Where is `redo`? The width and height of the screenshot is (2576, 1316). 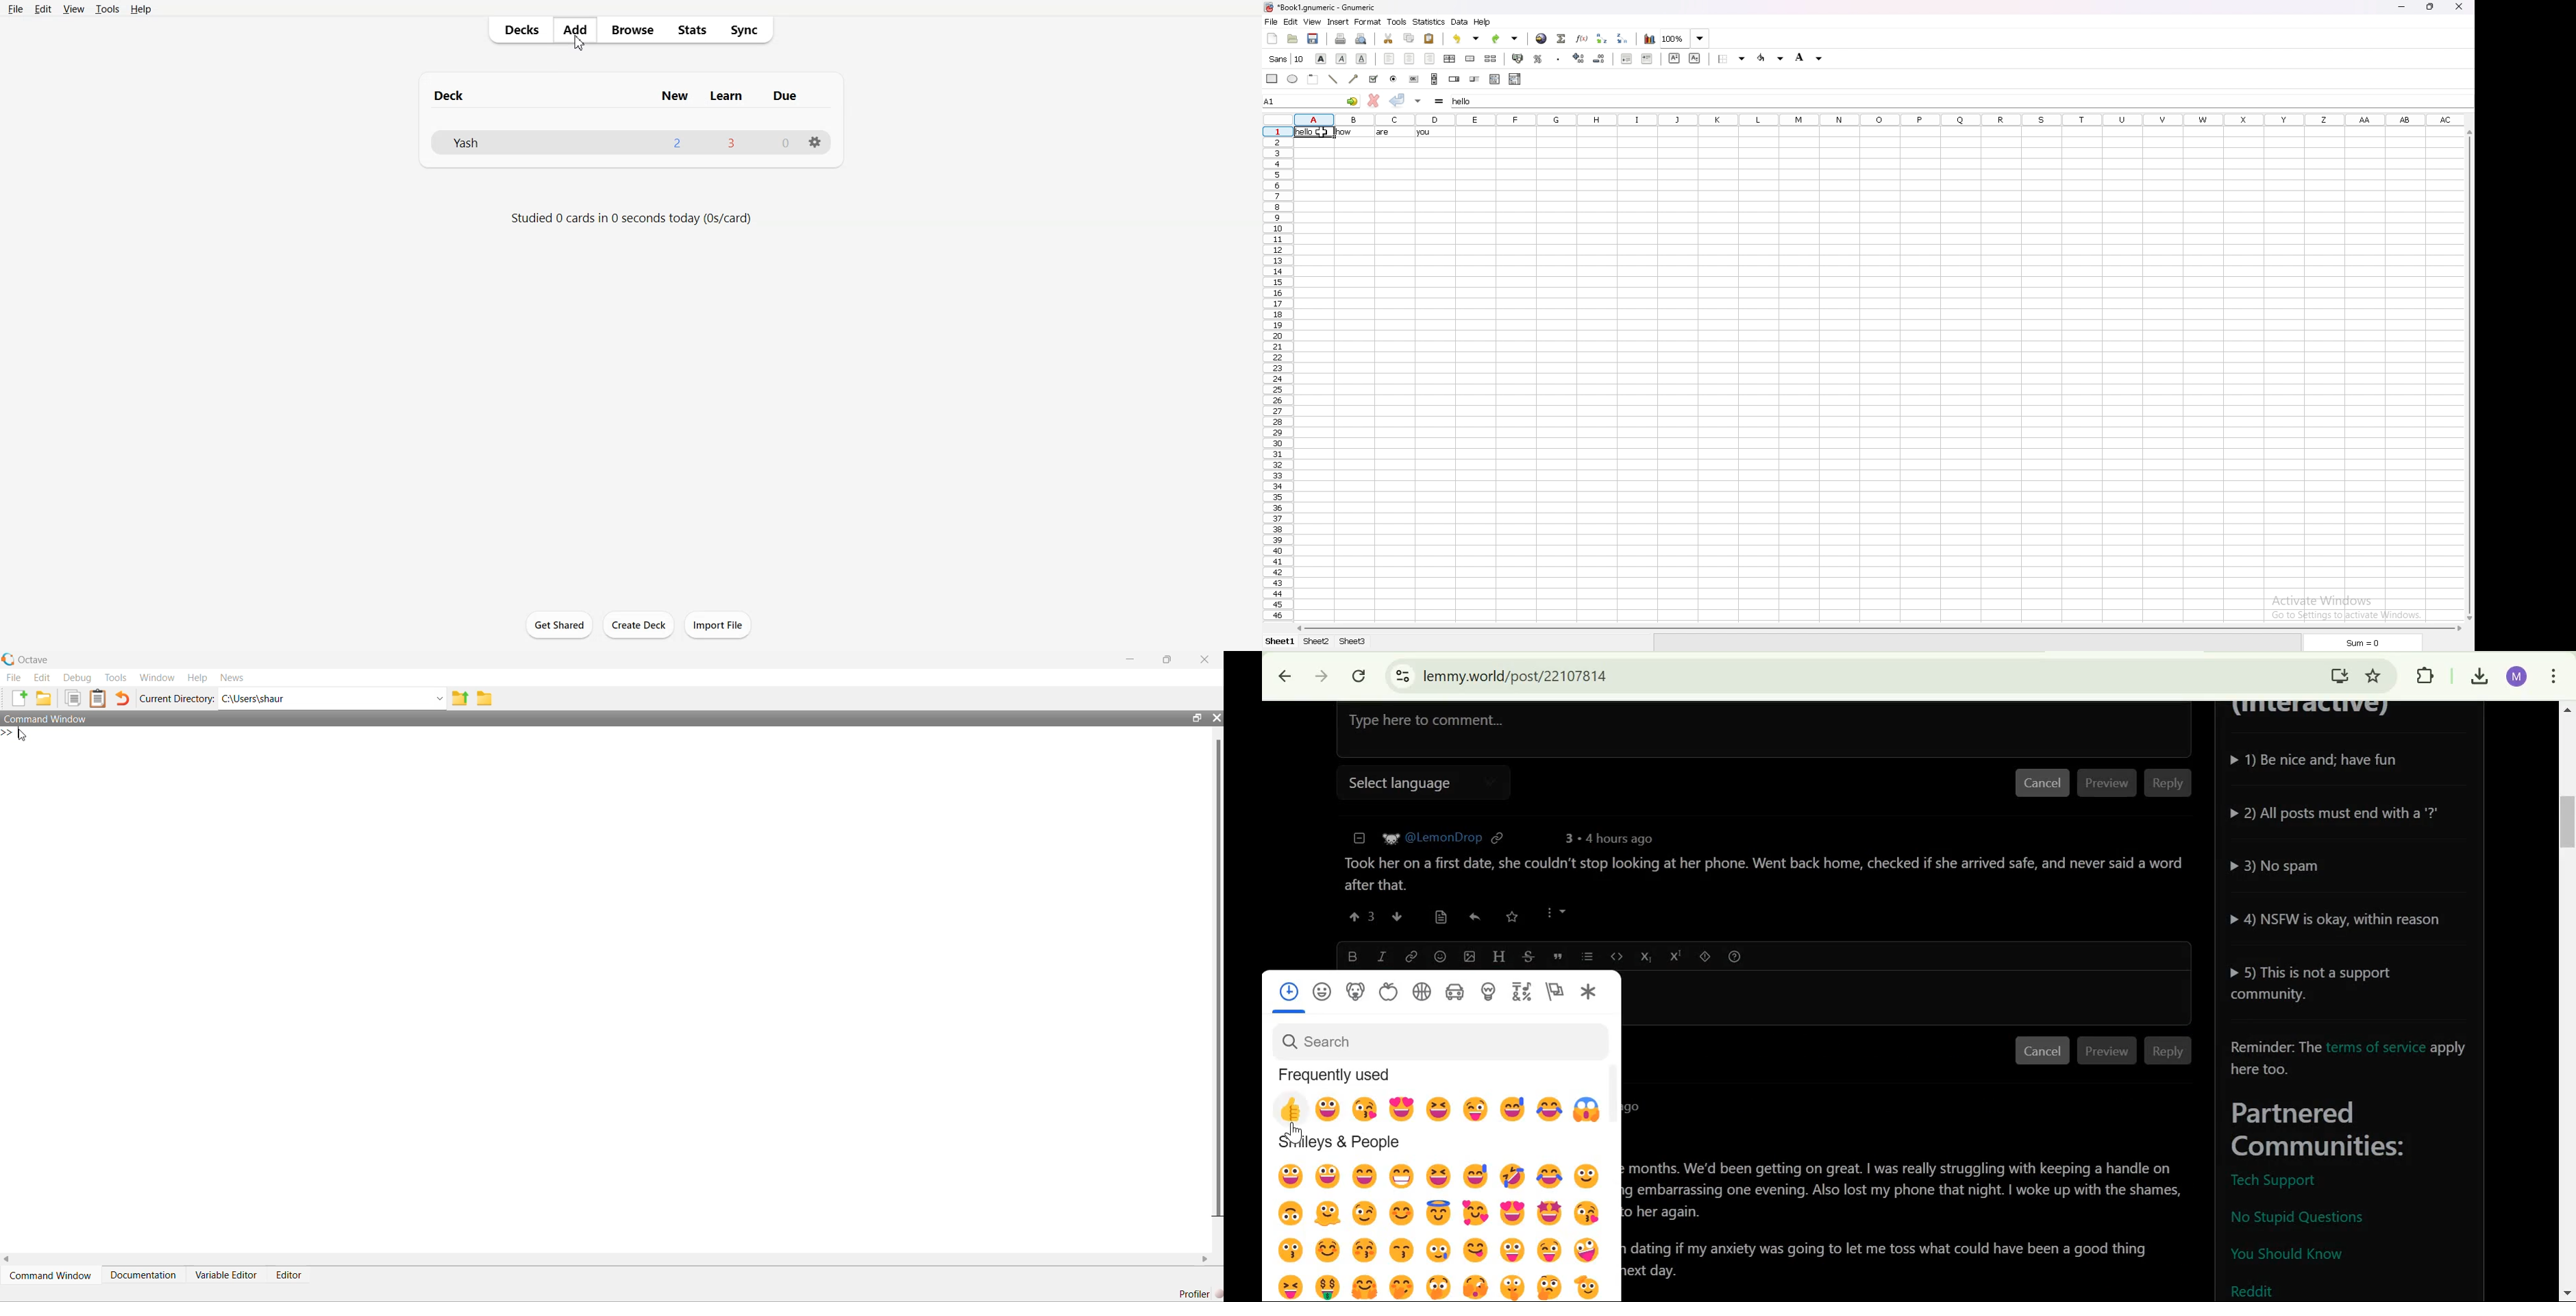
redo is located at coordinates (1506, 38).